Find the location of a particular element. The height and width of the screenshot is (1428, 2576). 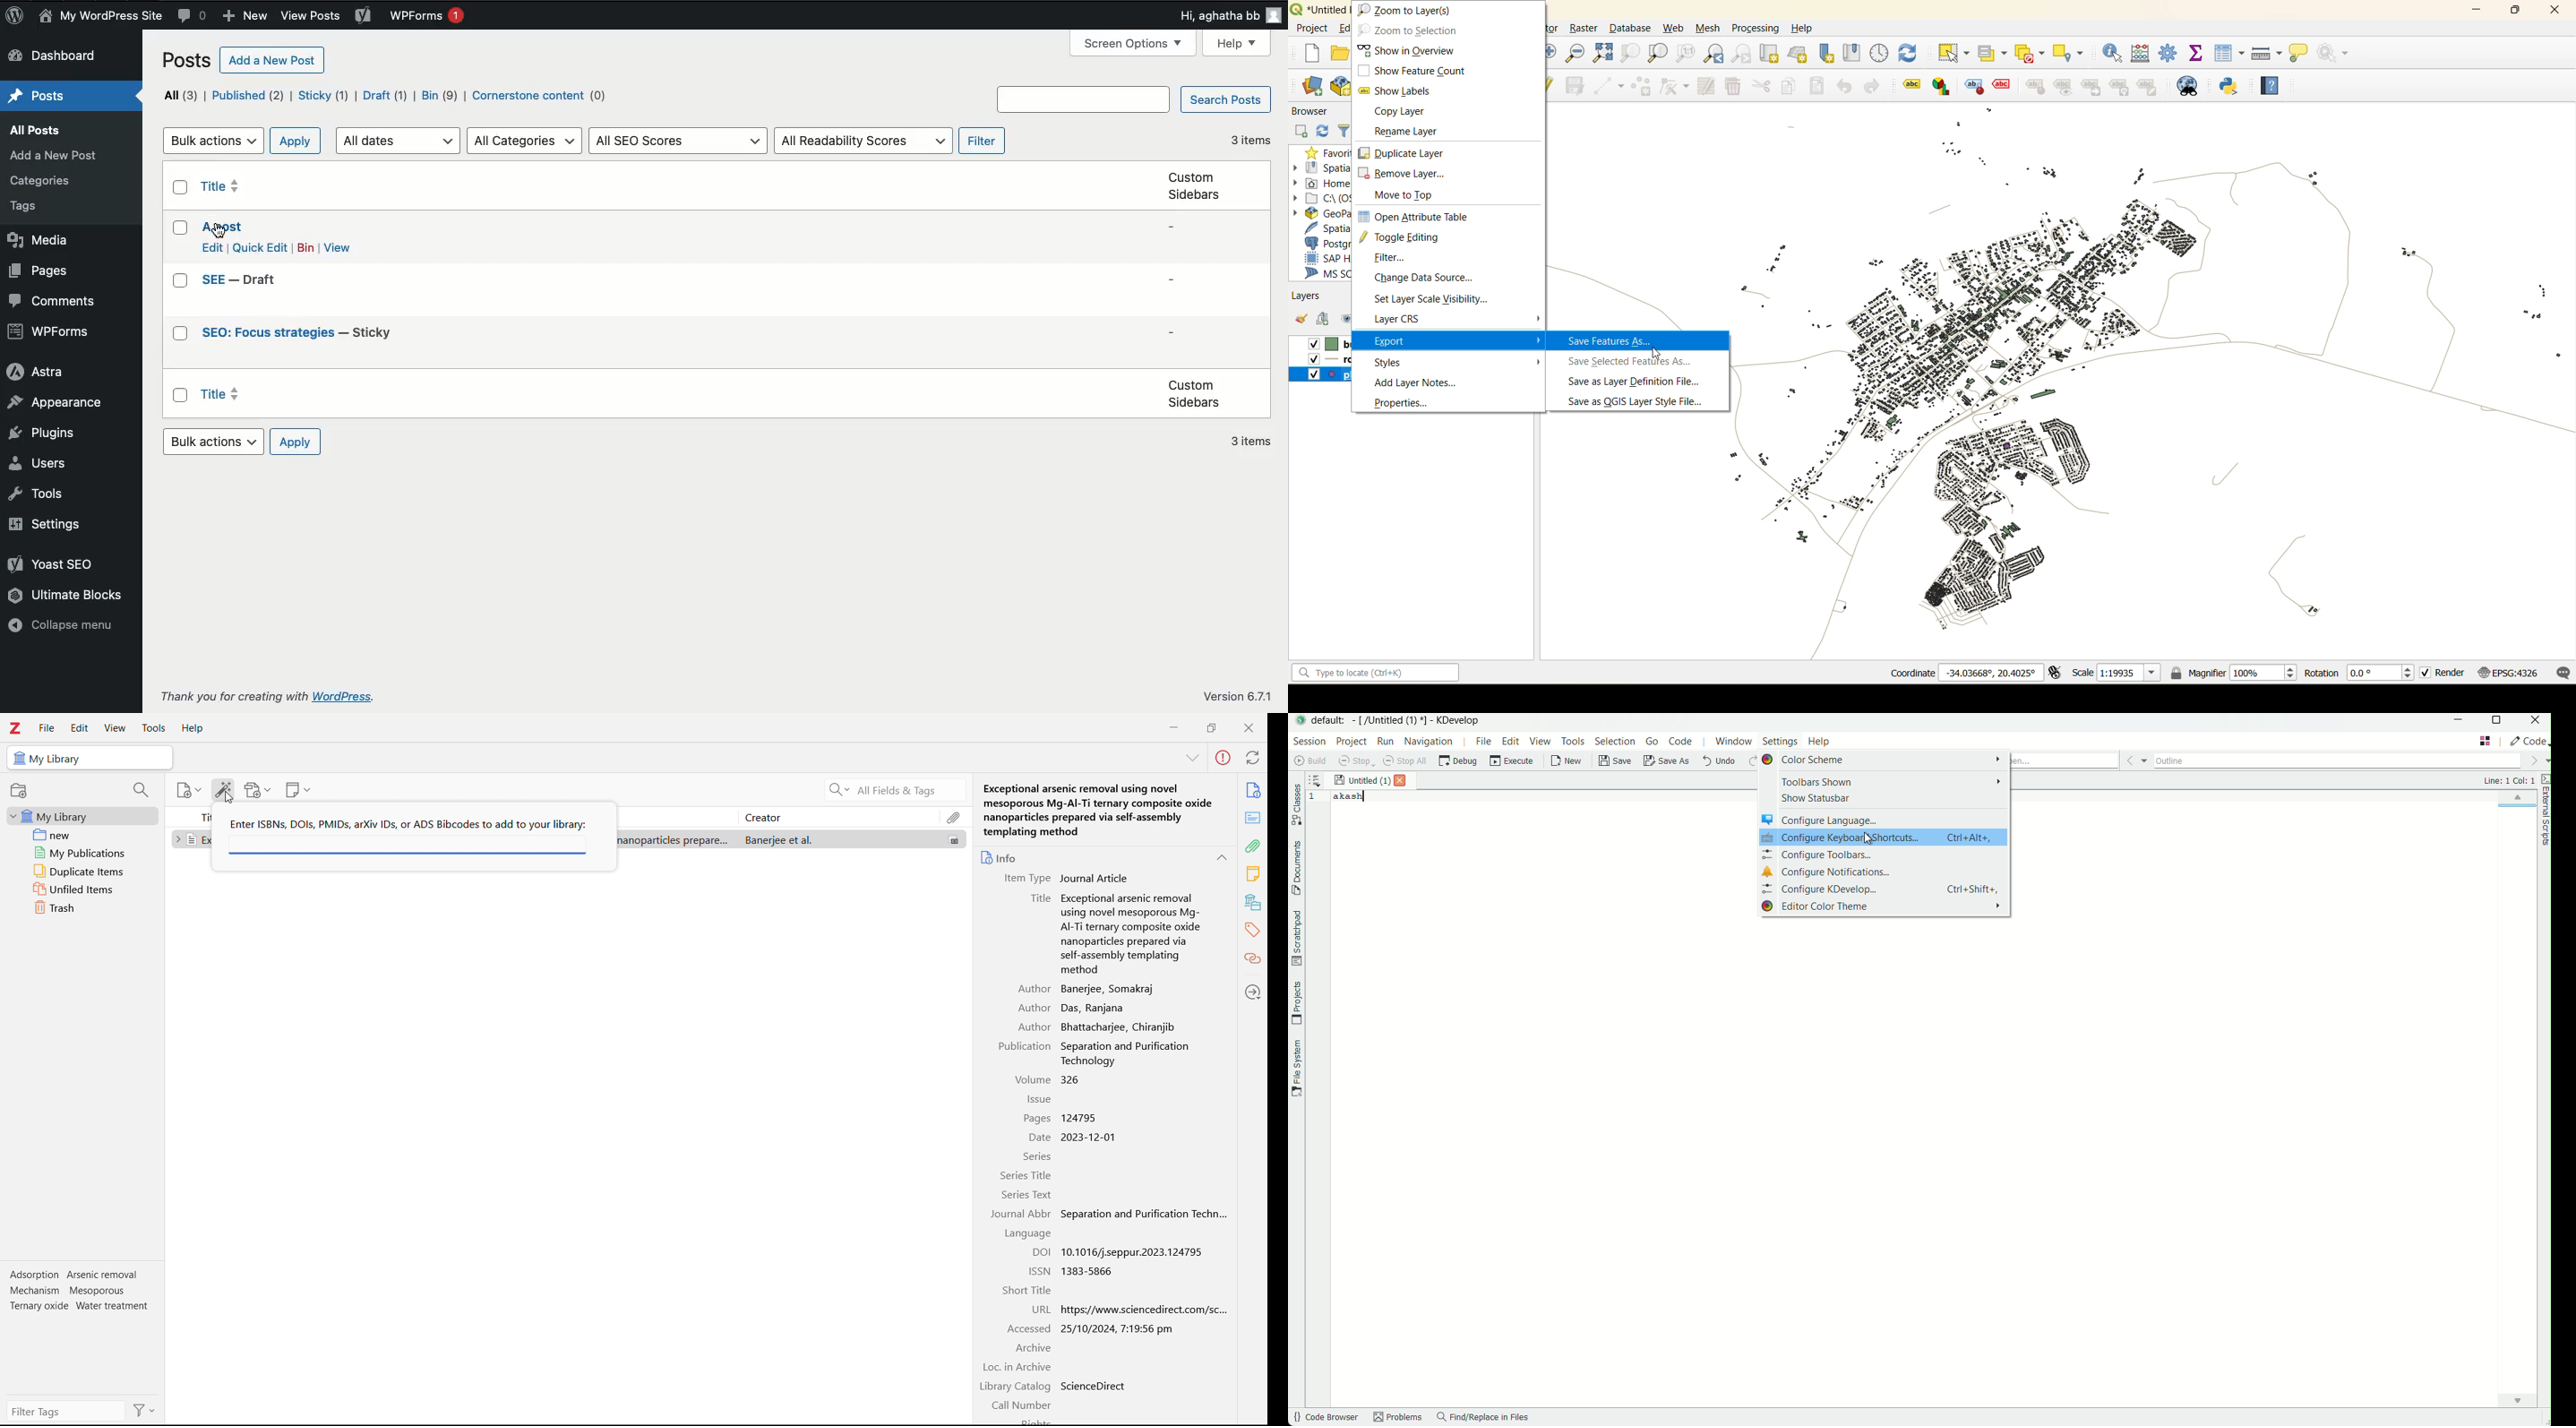

refresh is located at coordinates (1915, 50).